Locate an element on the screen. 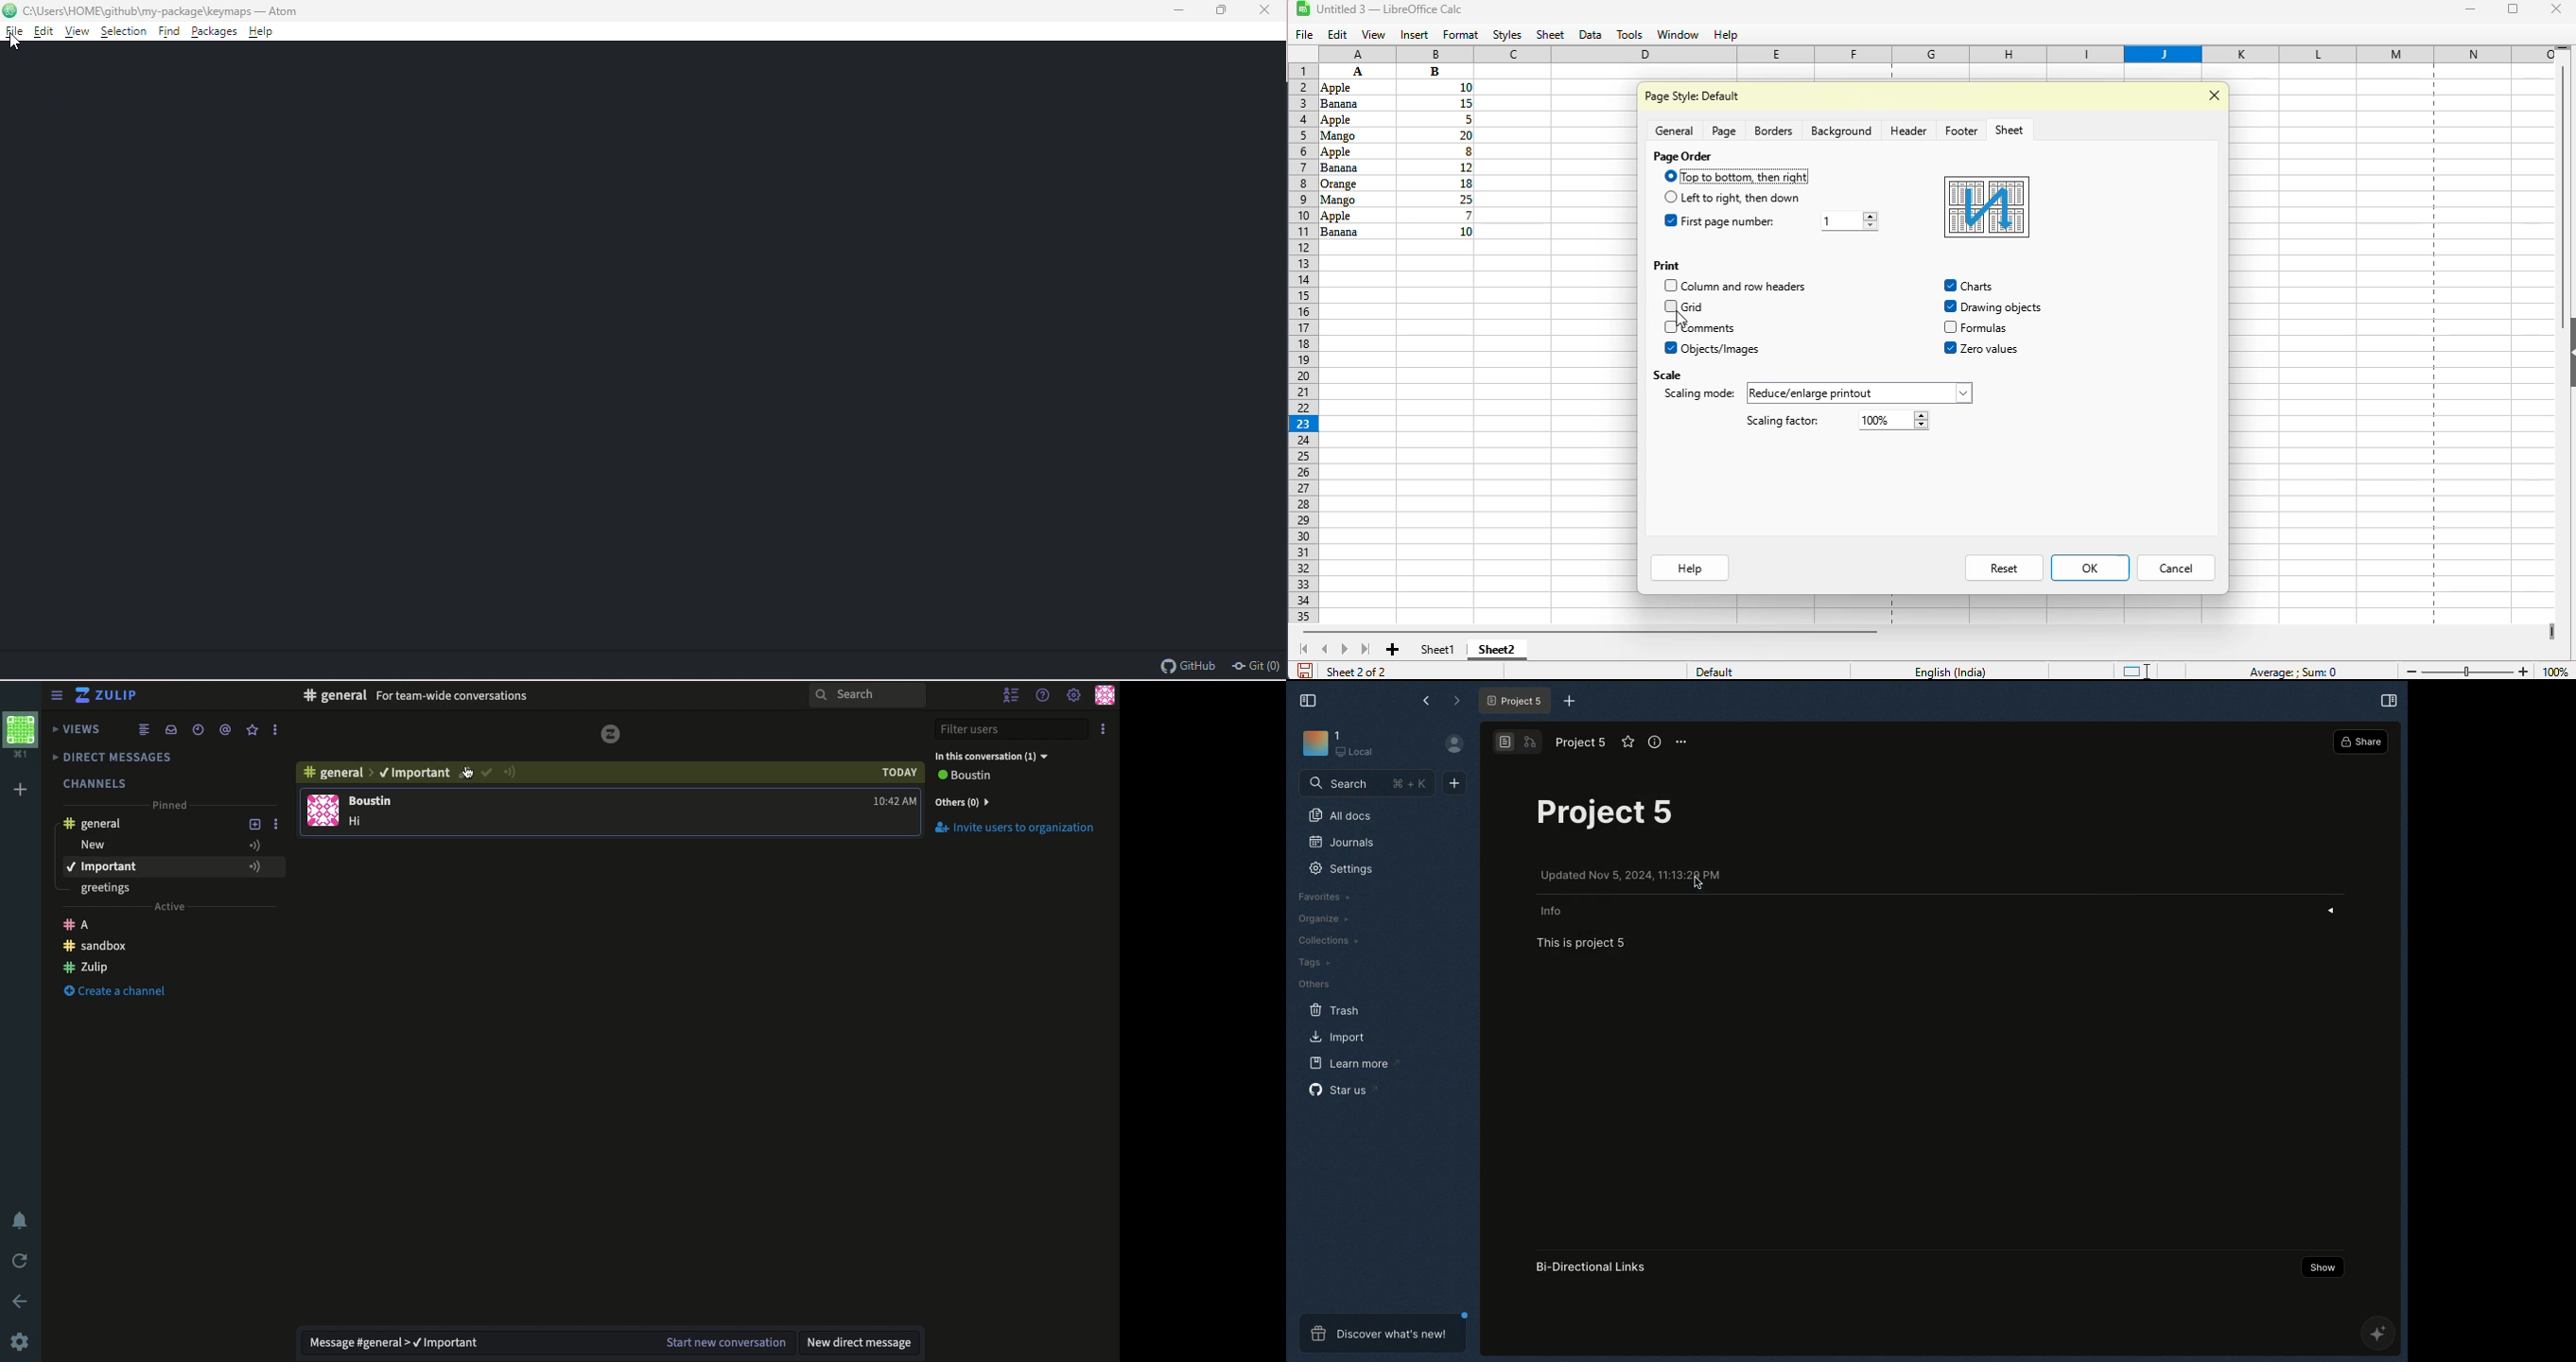 This screenshot has width=2576, height=1372. Invites users to organization is located at coordinates (1017, 801).